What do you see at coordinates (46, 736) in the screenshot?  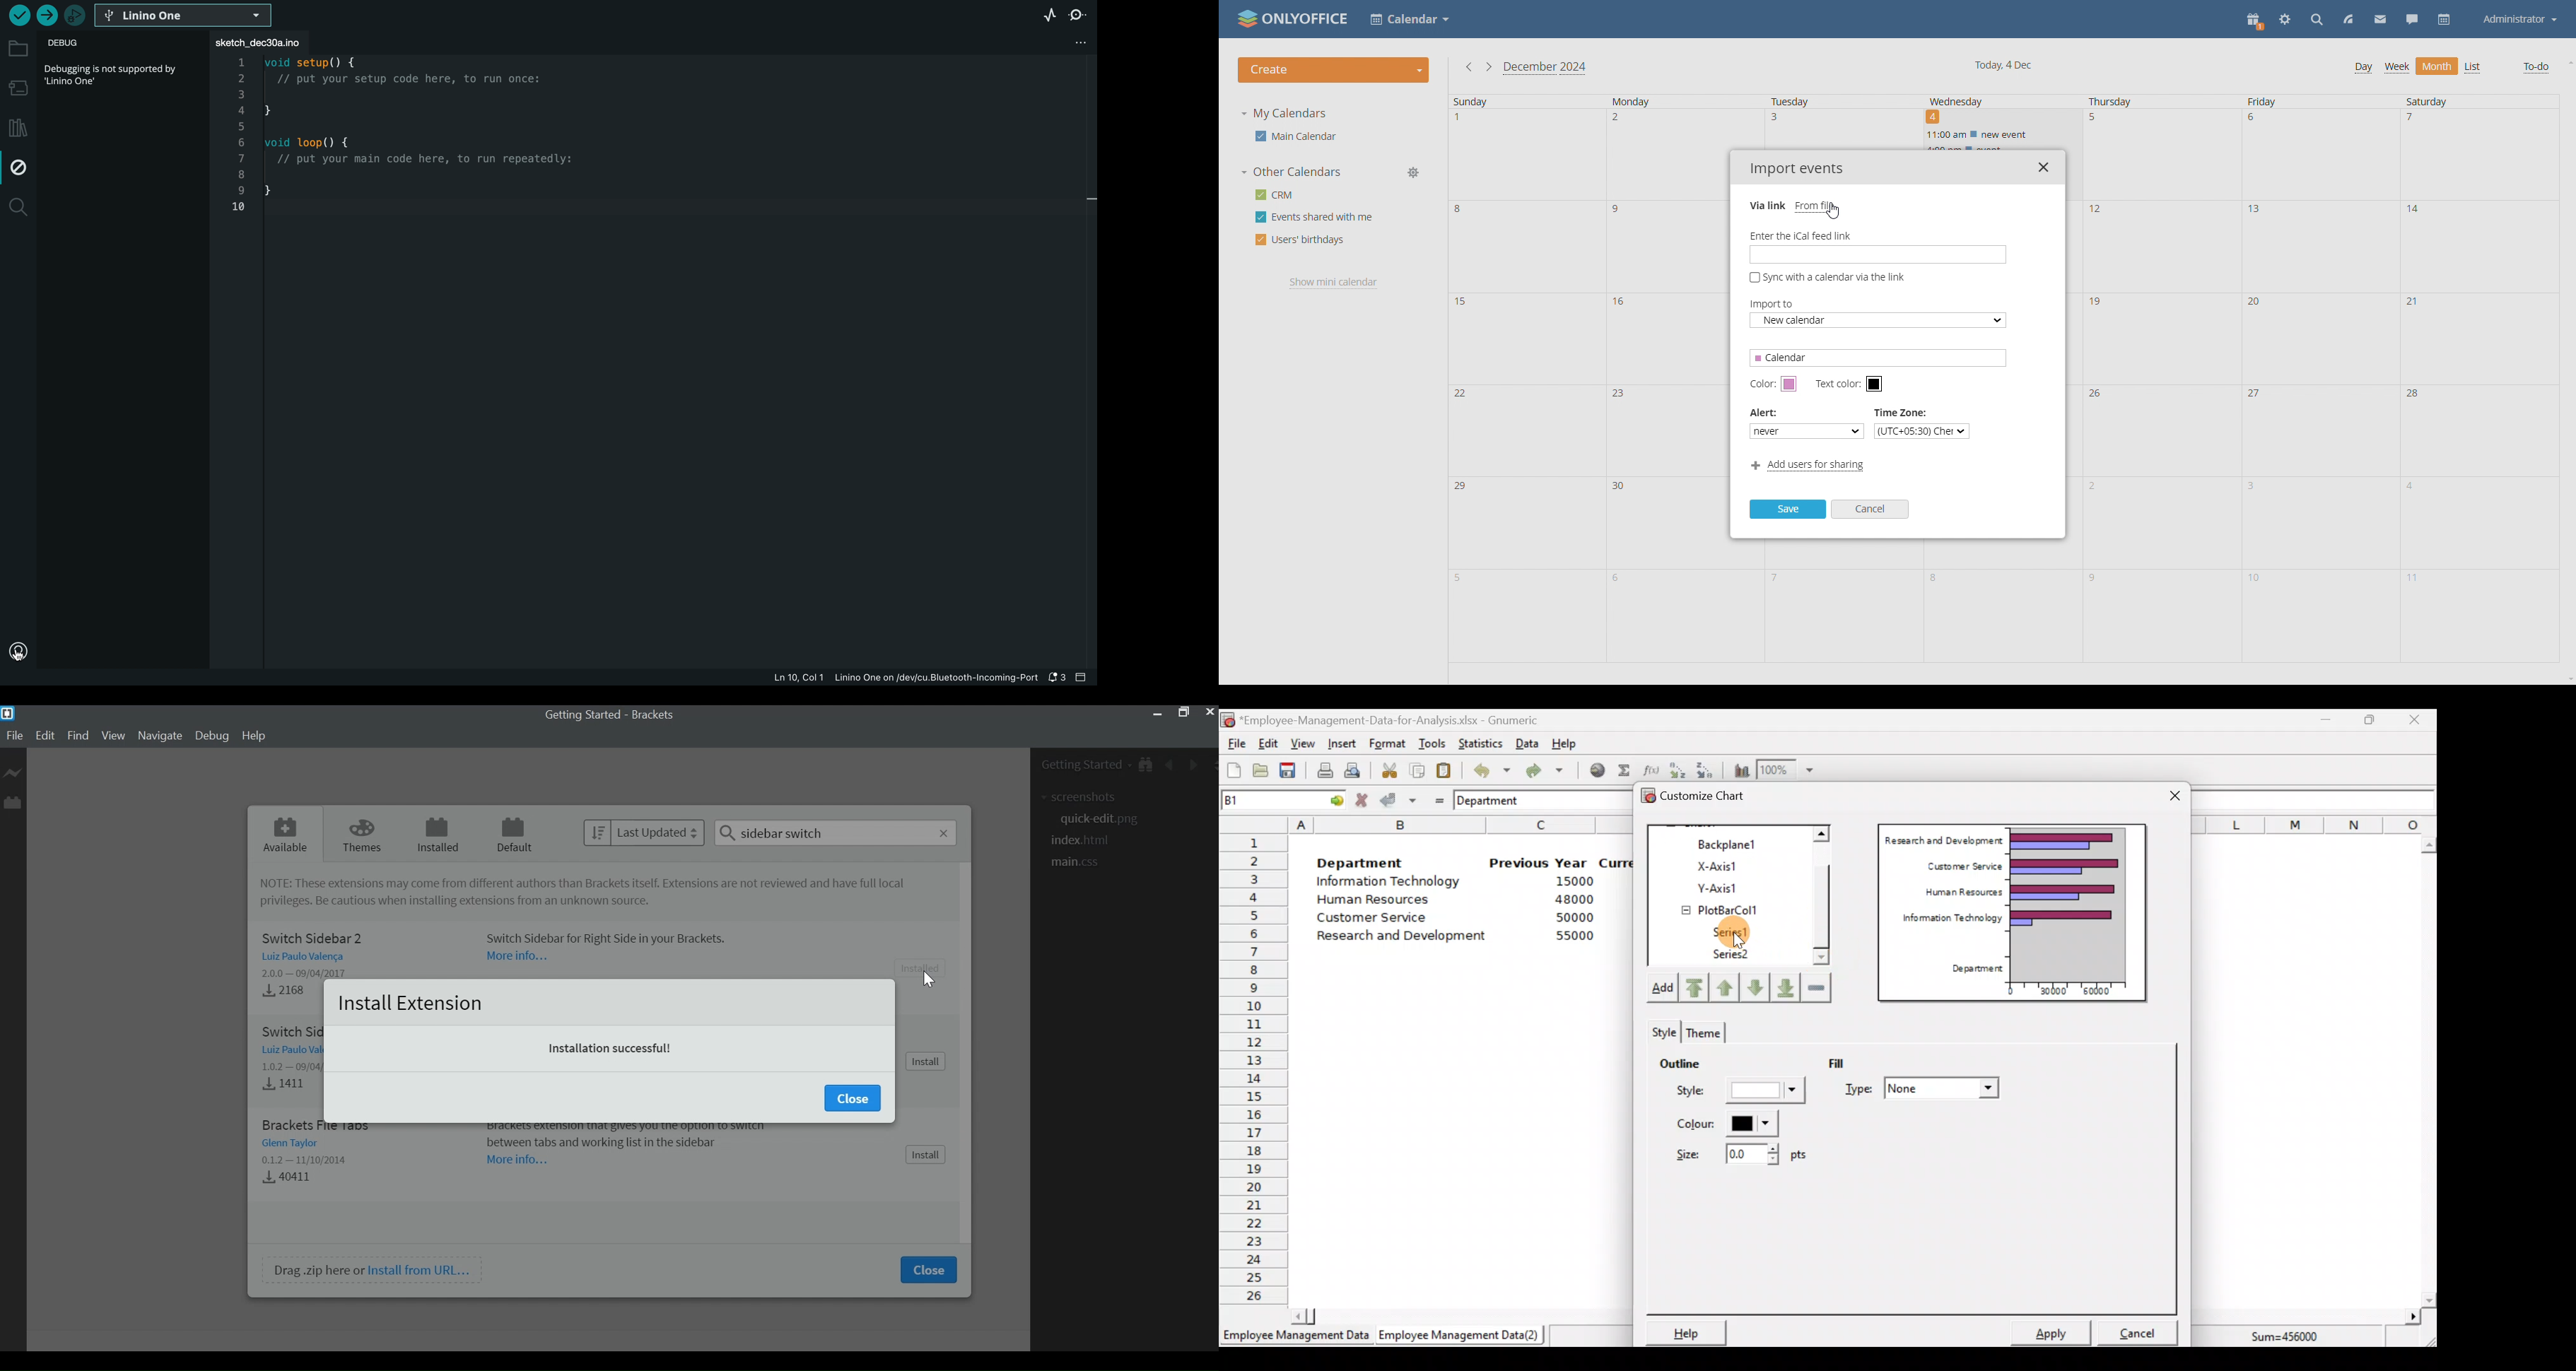 I see `Edit` at bounding box center [46, 736].